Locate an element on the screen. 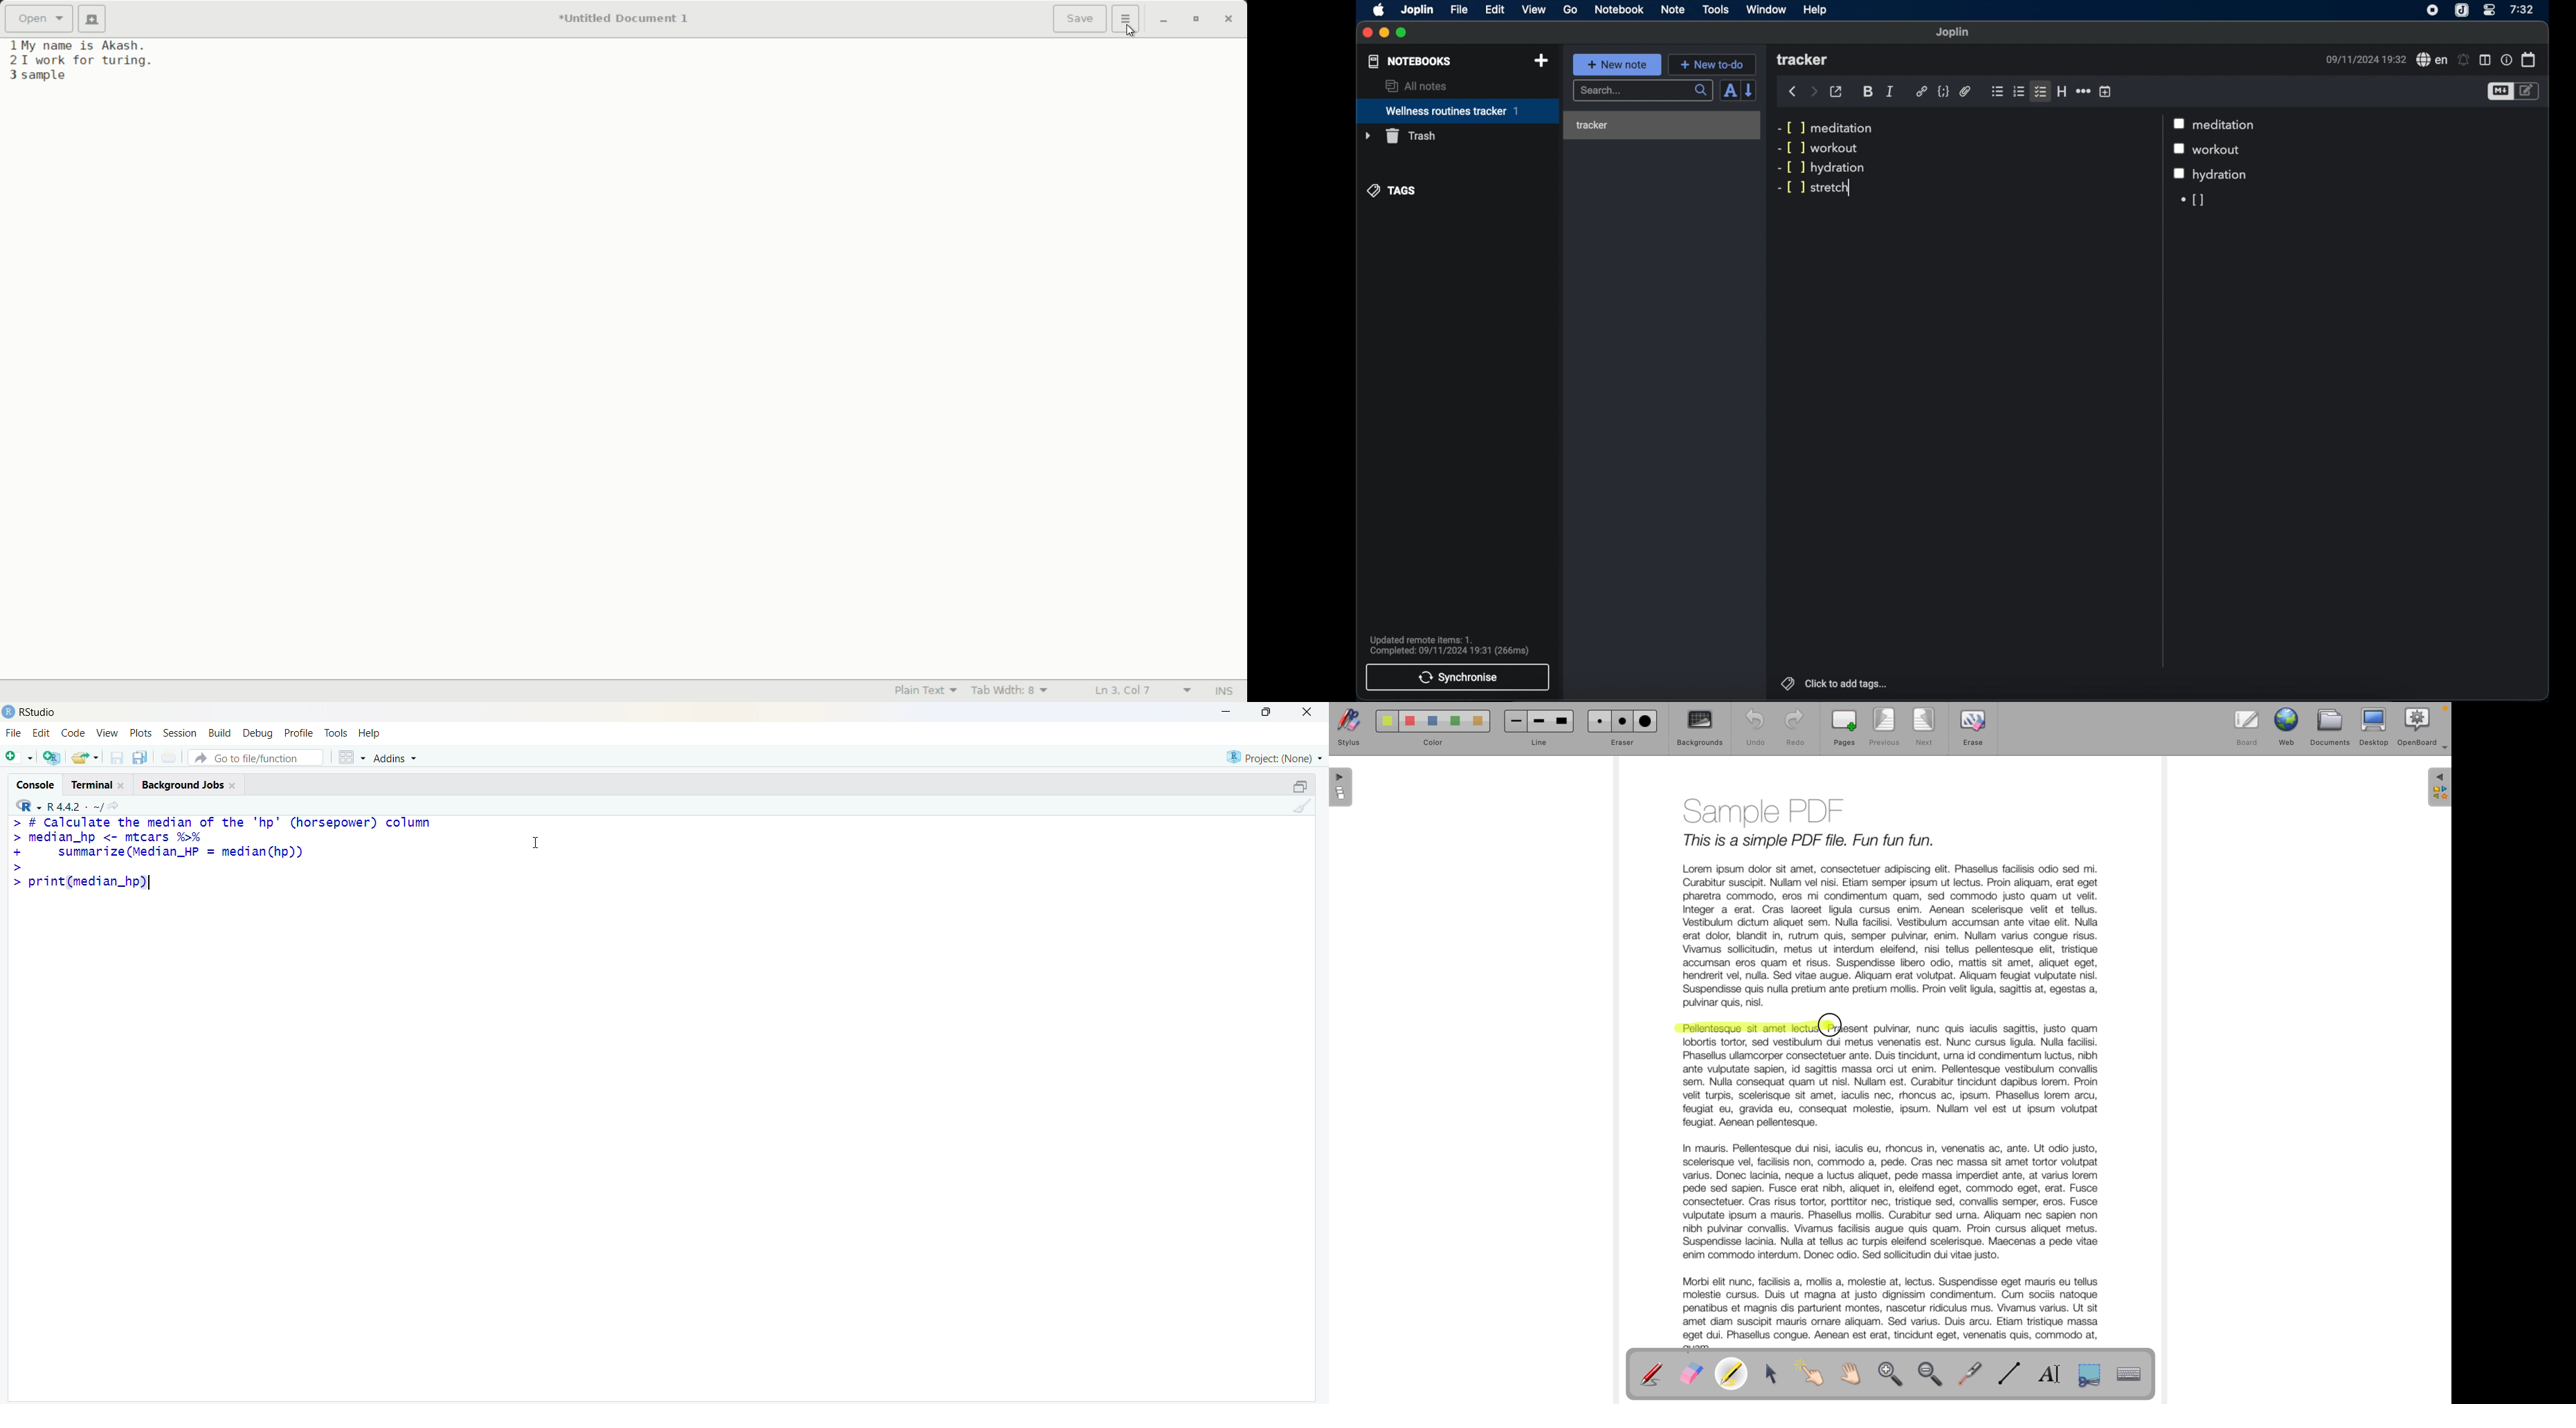 The image size is (2576, 1428). grid is located at coordinates (352, 757).